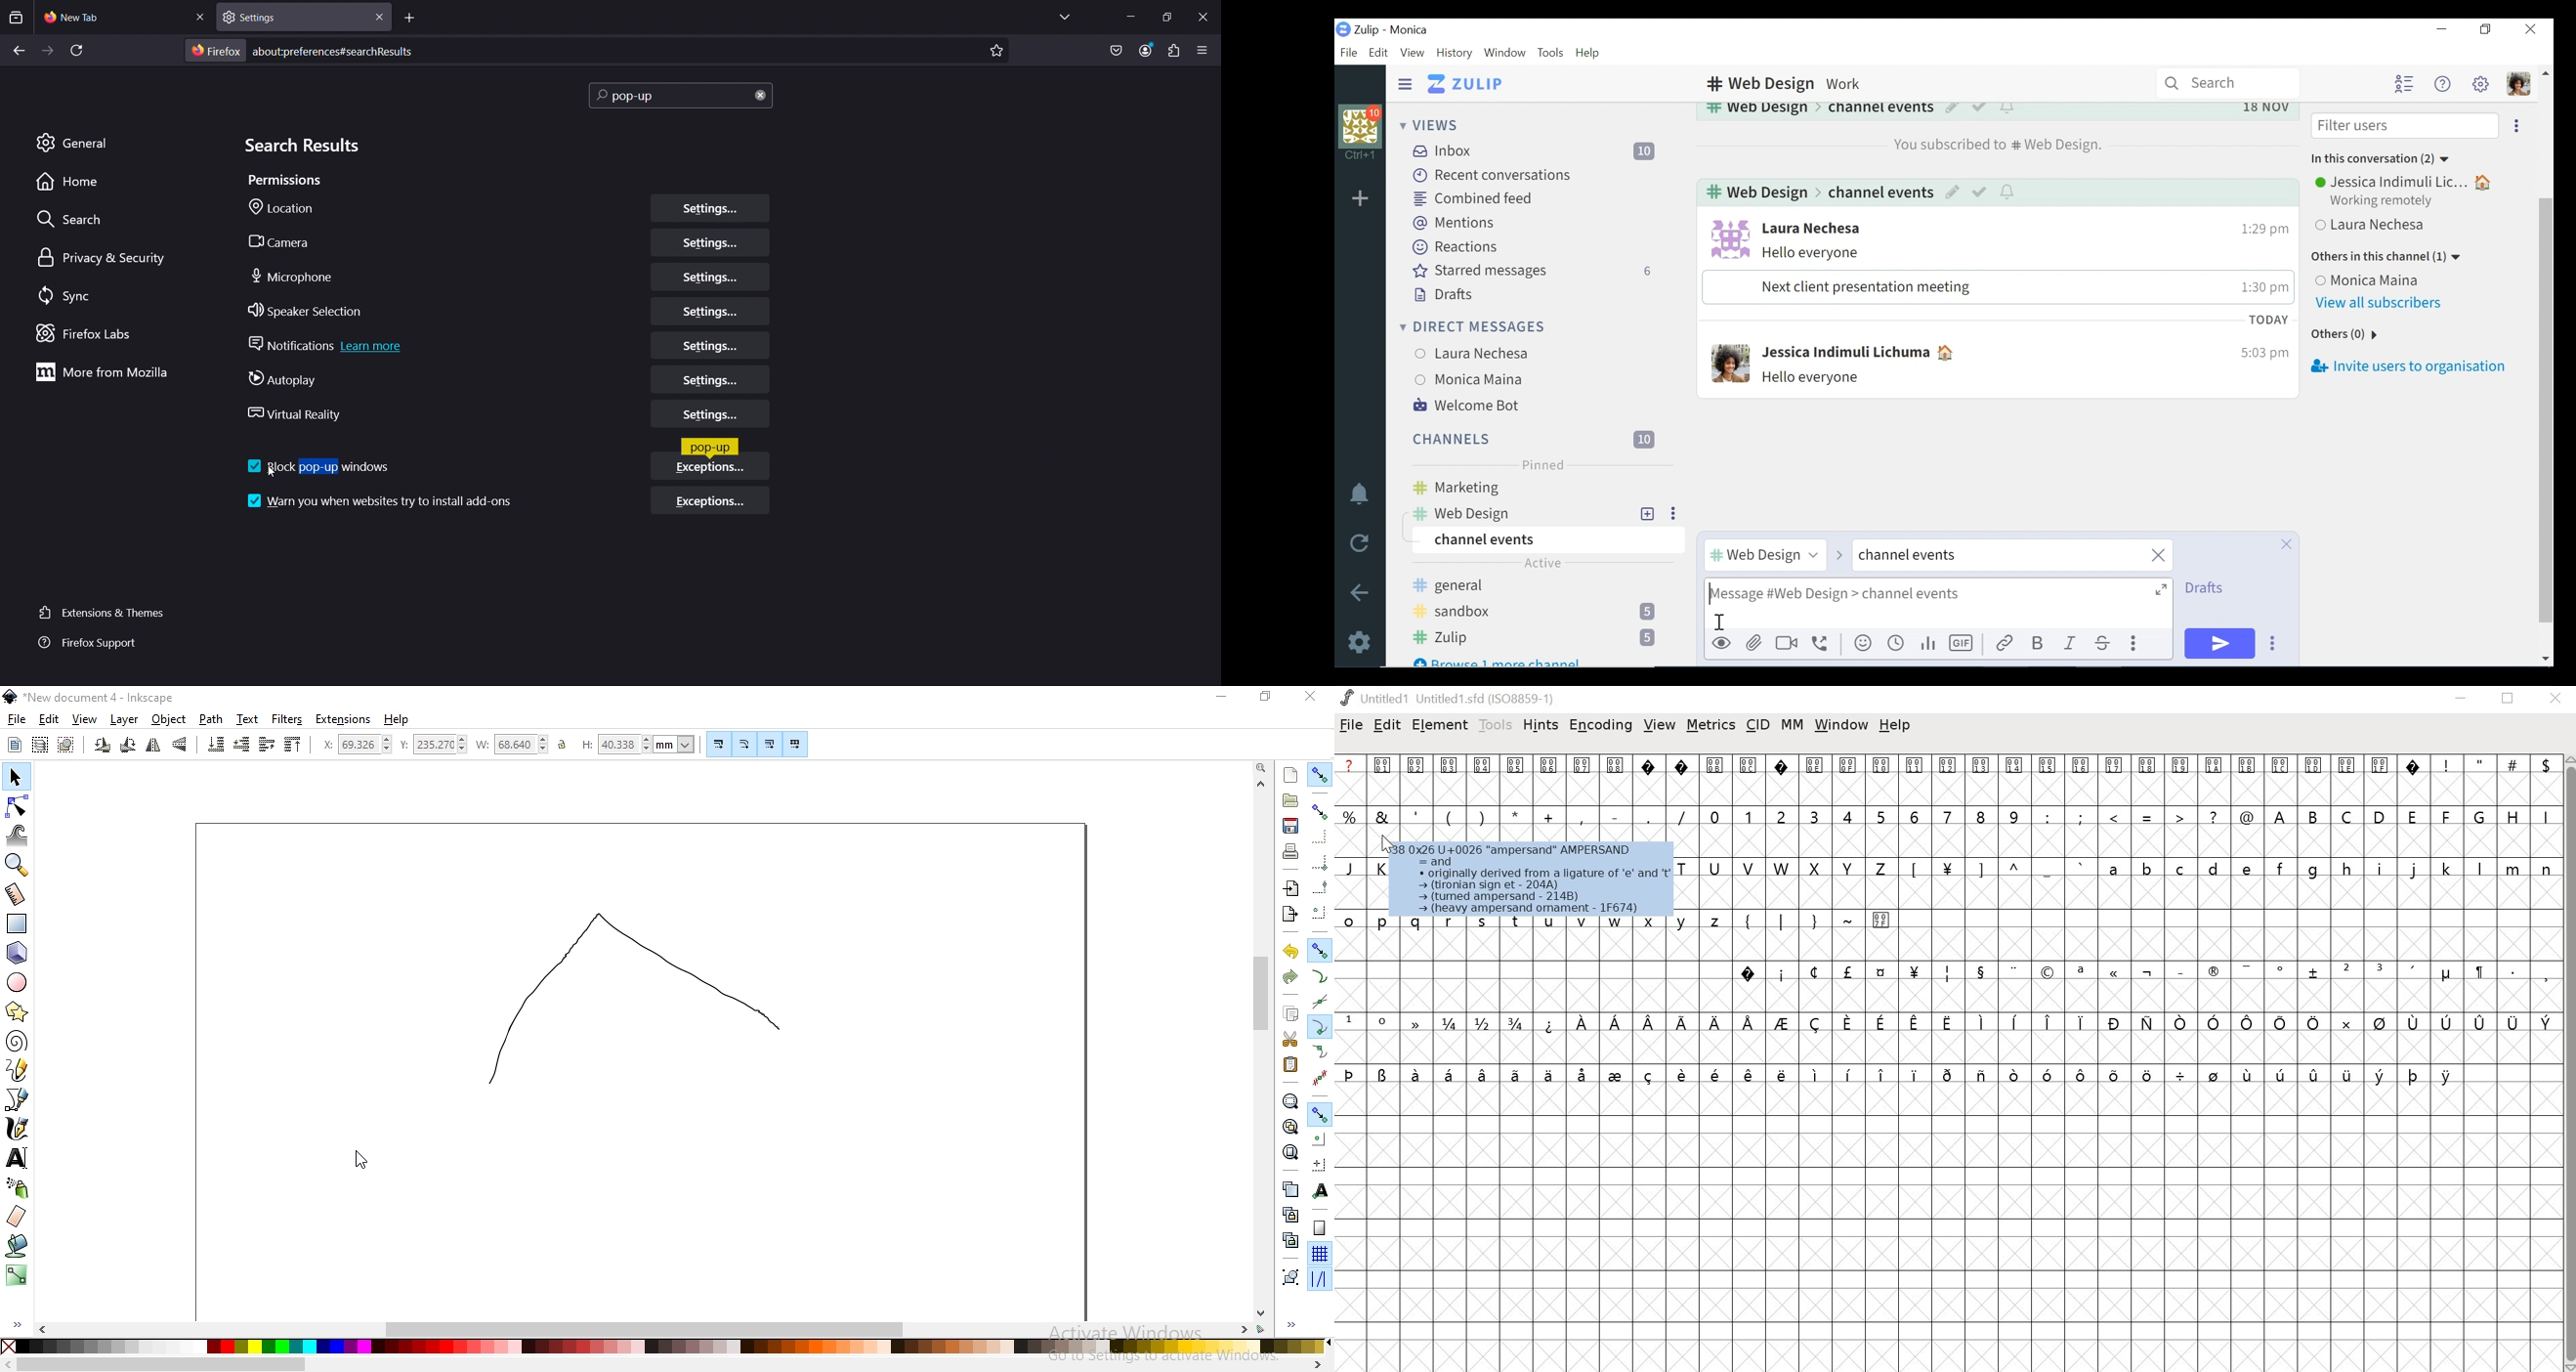  I want to click on Microphone Settings, so click(711, 277).